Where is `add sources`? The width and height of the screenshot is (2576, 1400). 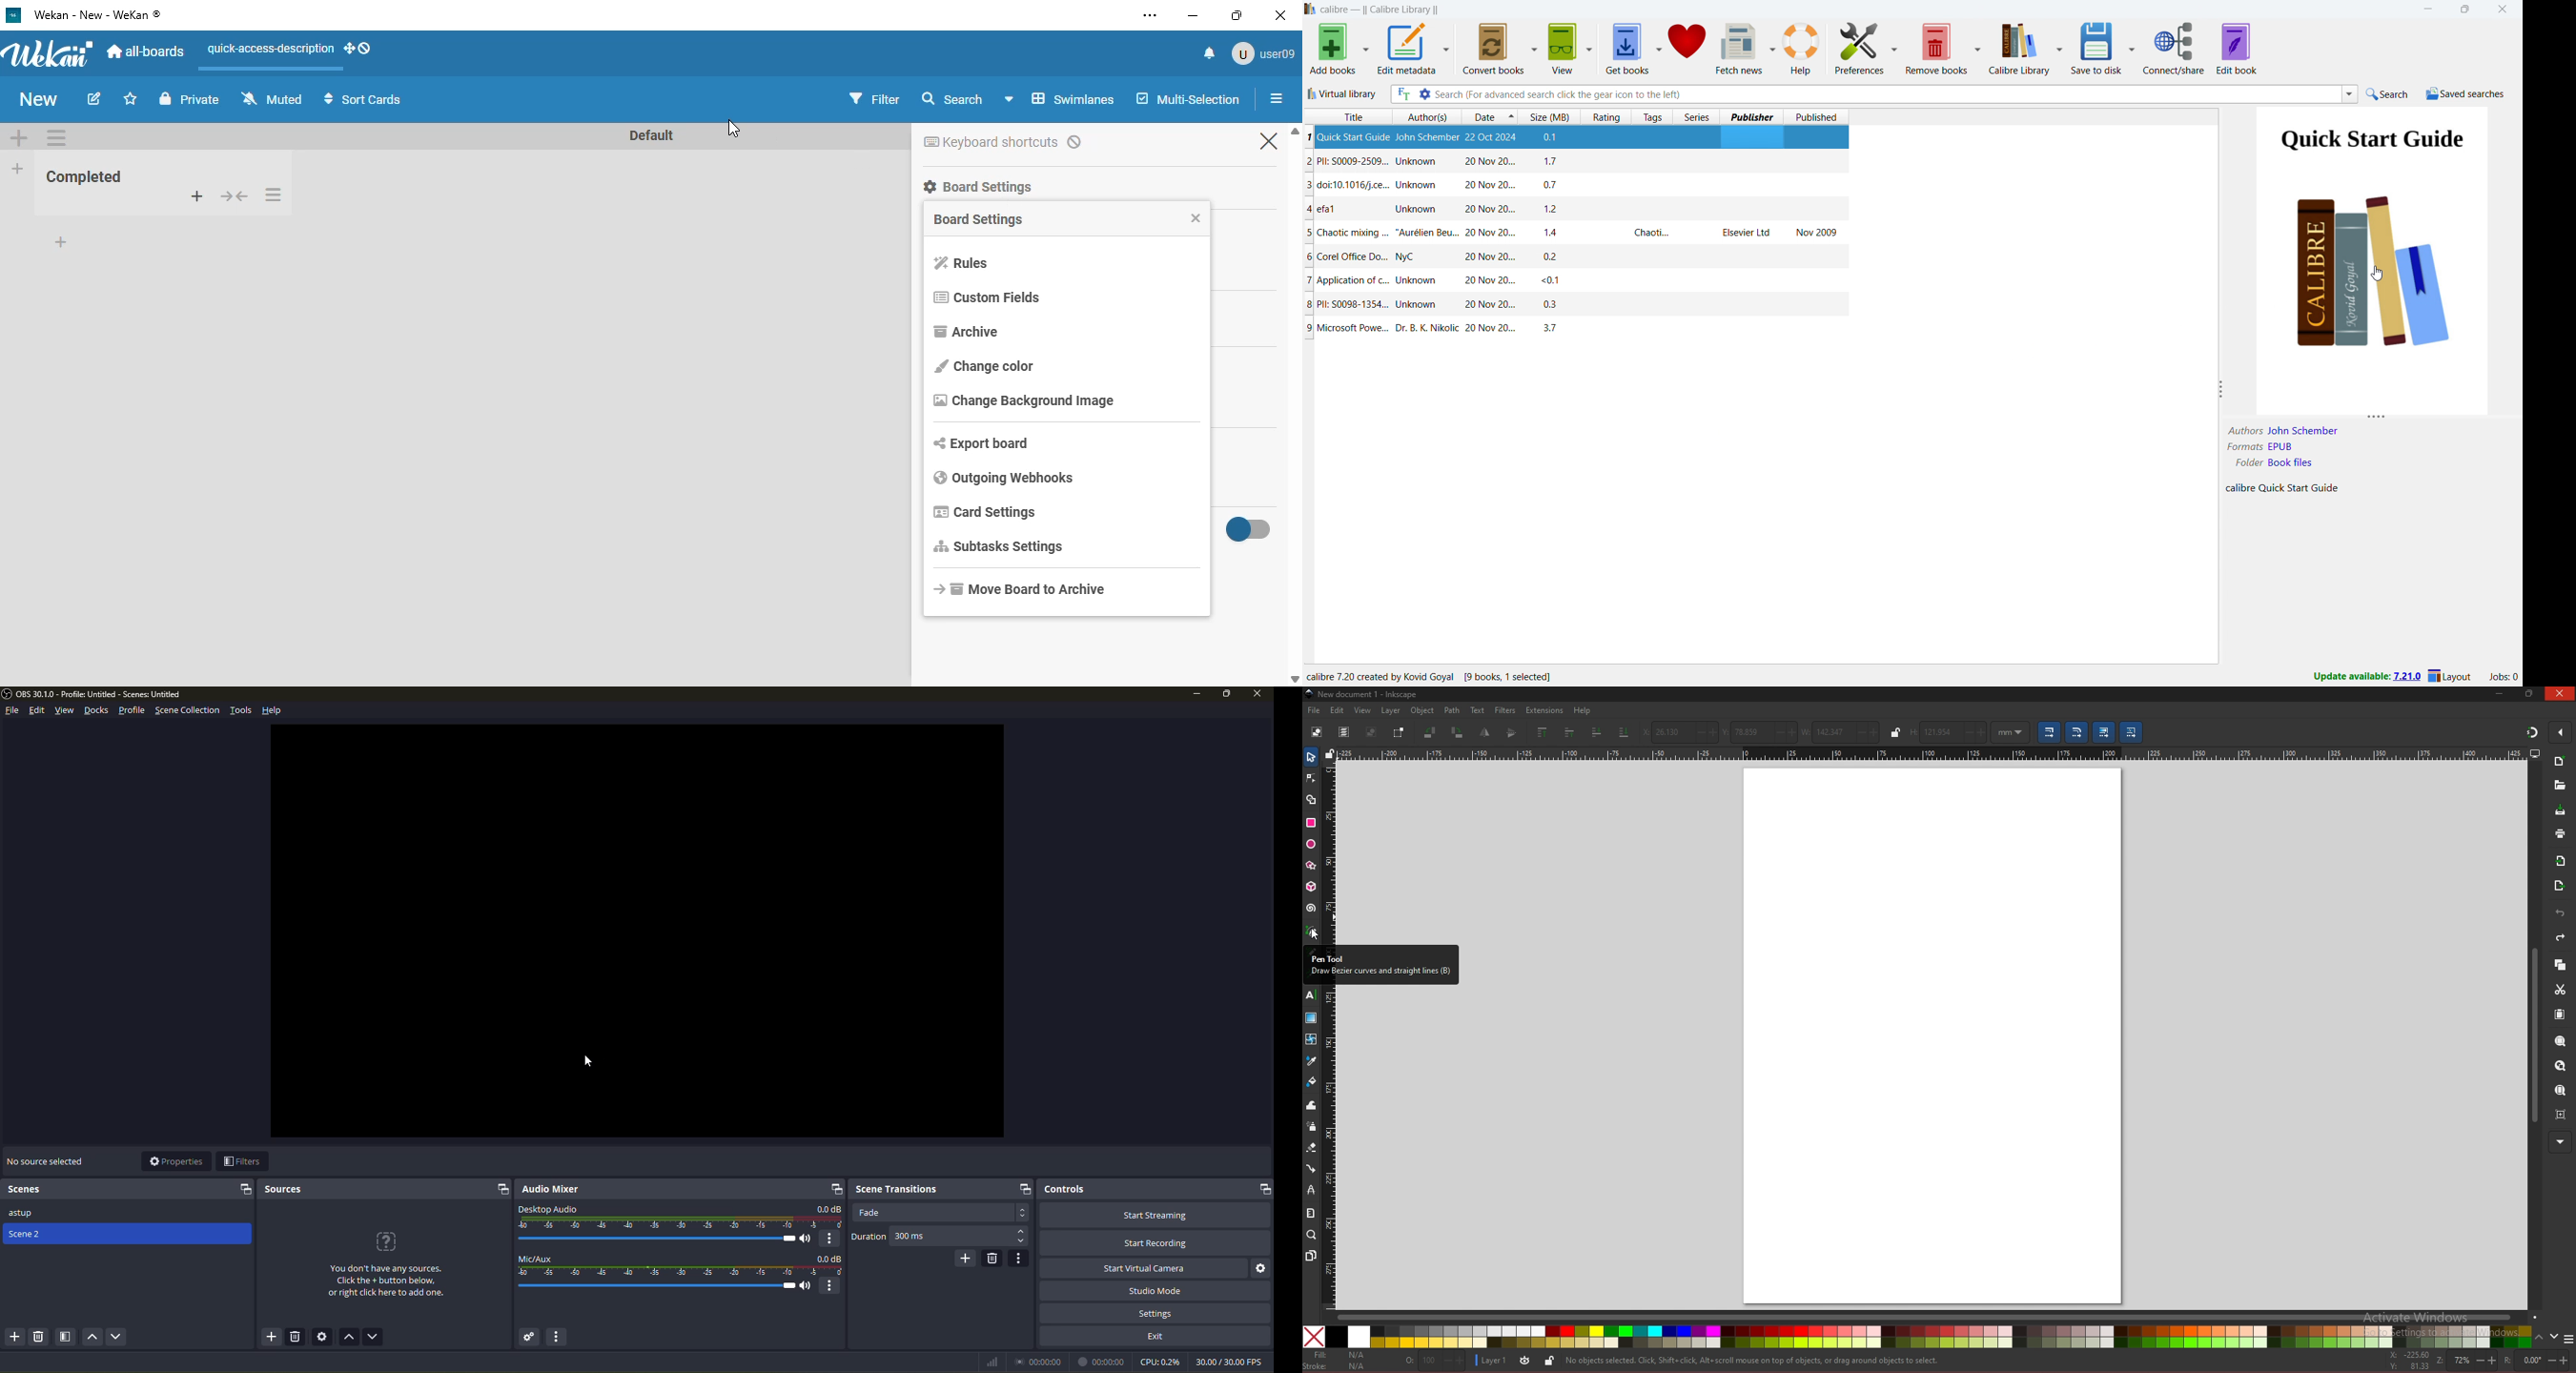 add sources is located at coordinates (272, 1336).